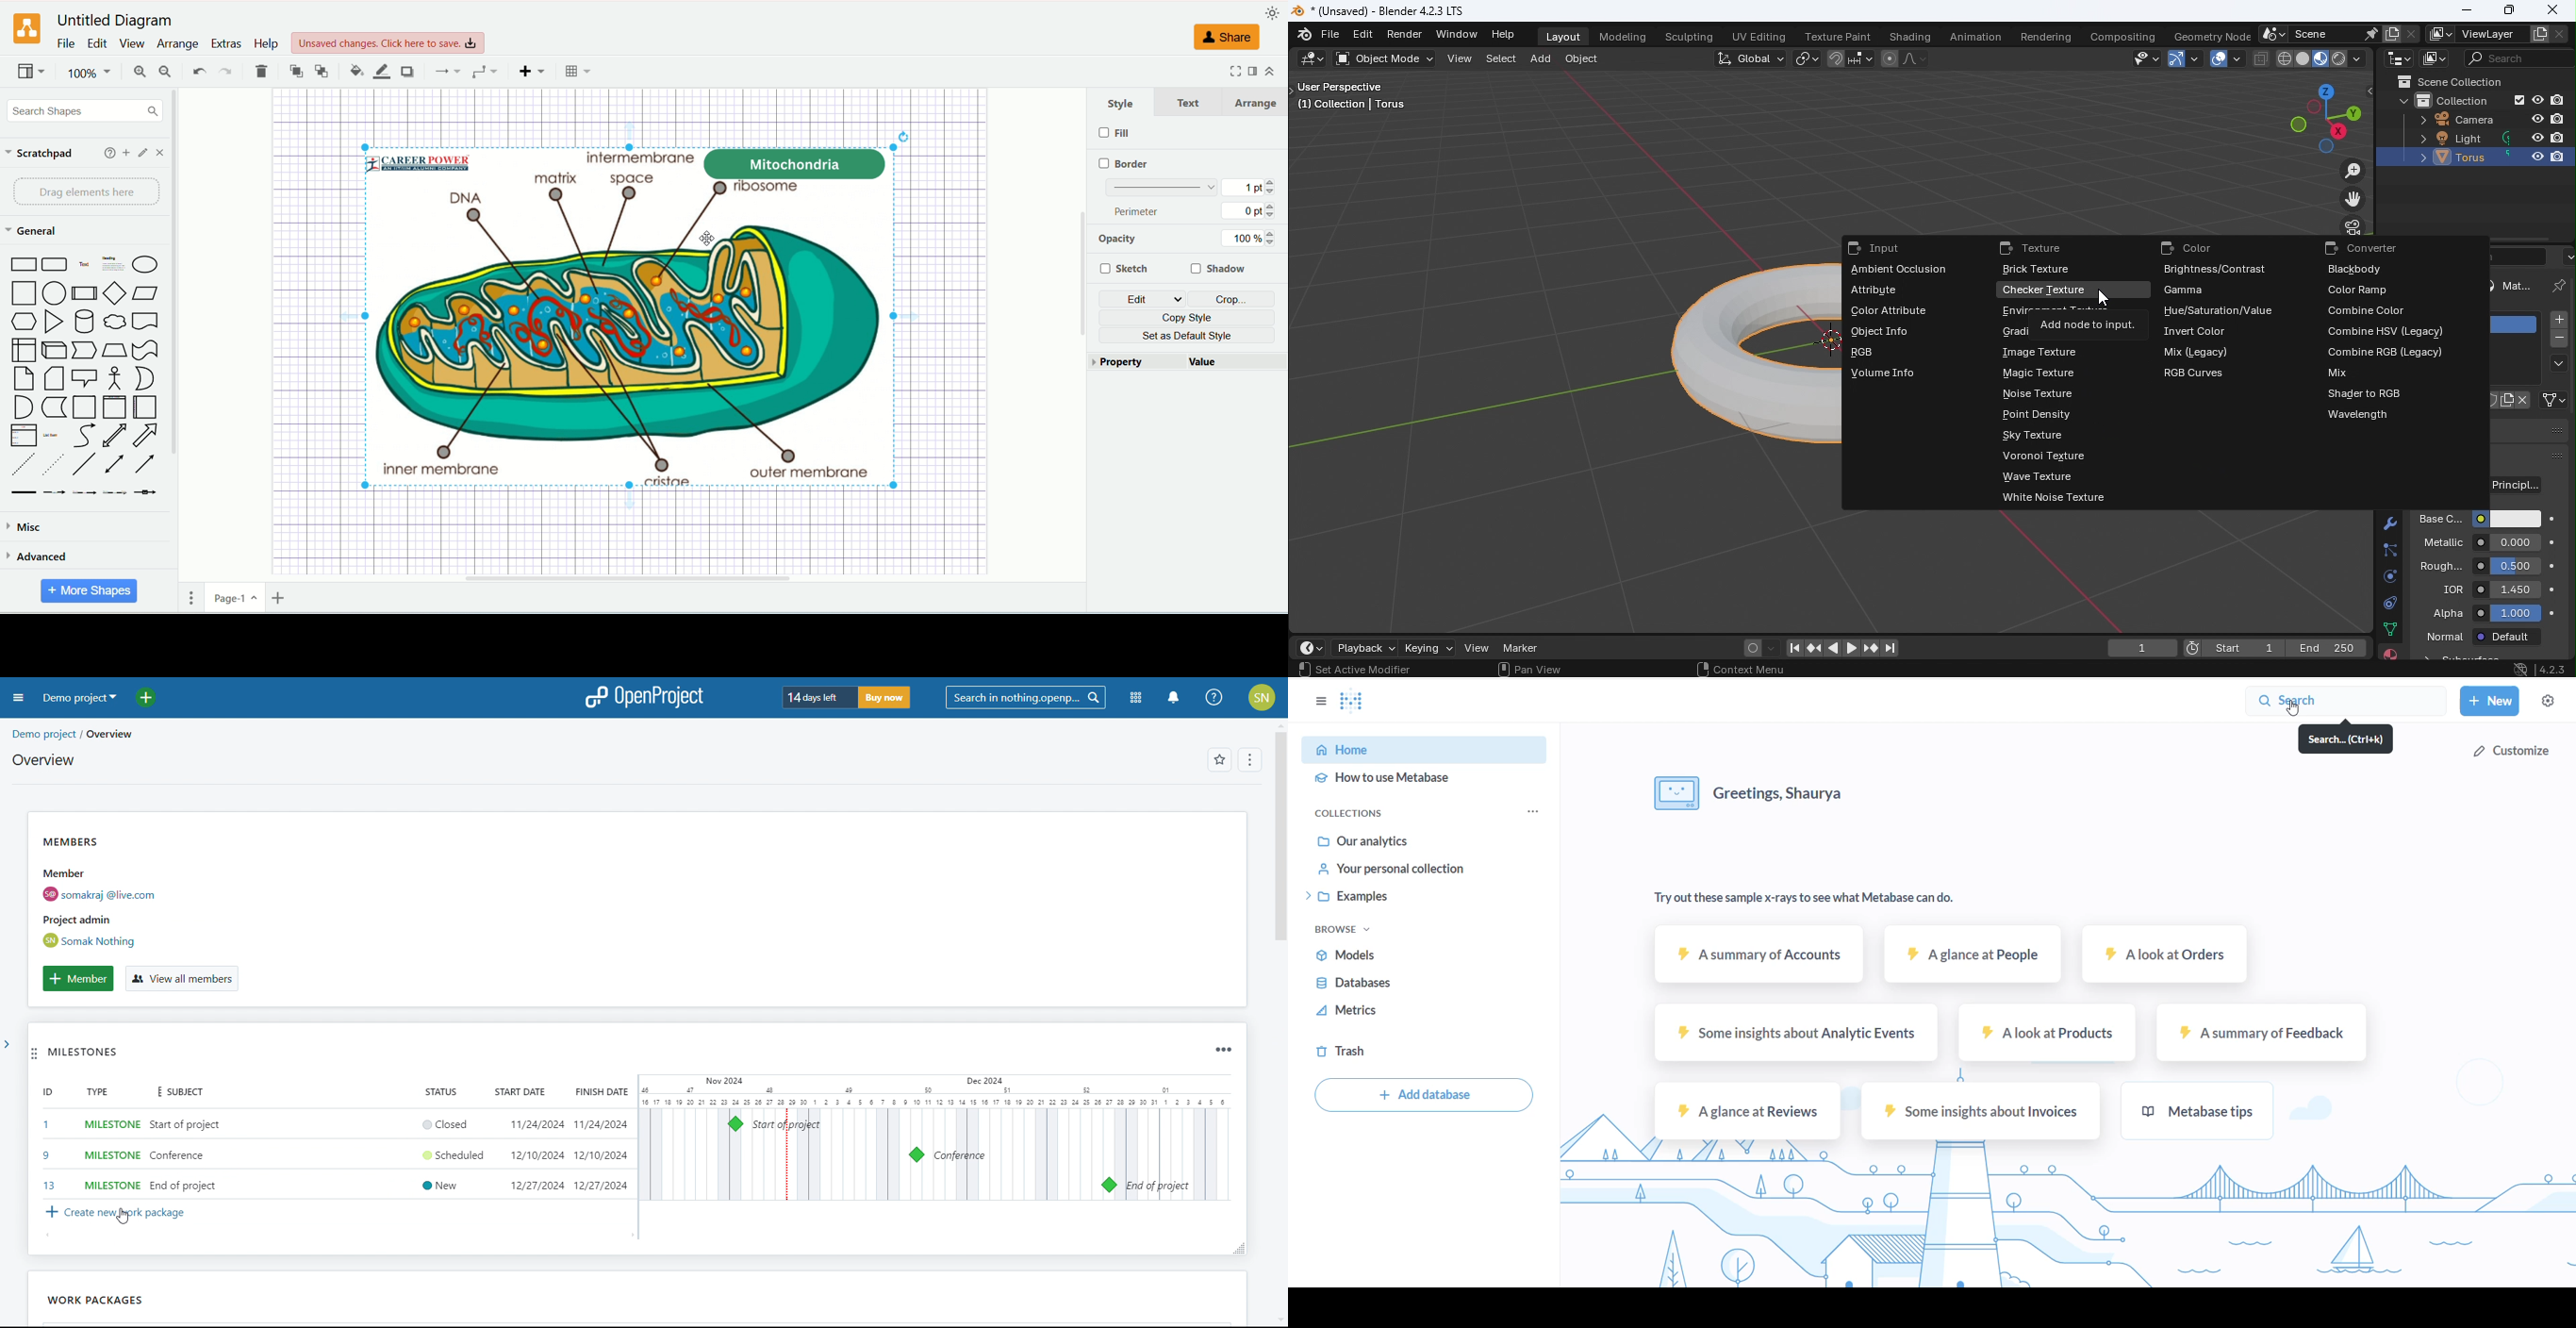 The image size is (2576, 1344). I want to click on 100%, so click(90, 73).